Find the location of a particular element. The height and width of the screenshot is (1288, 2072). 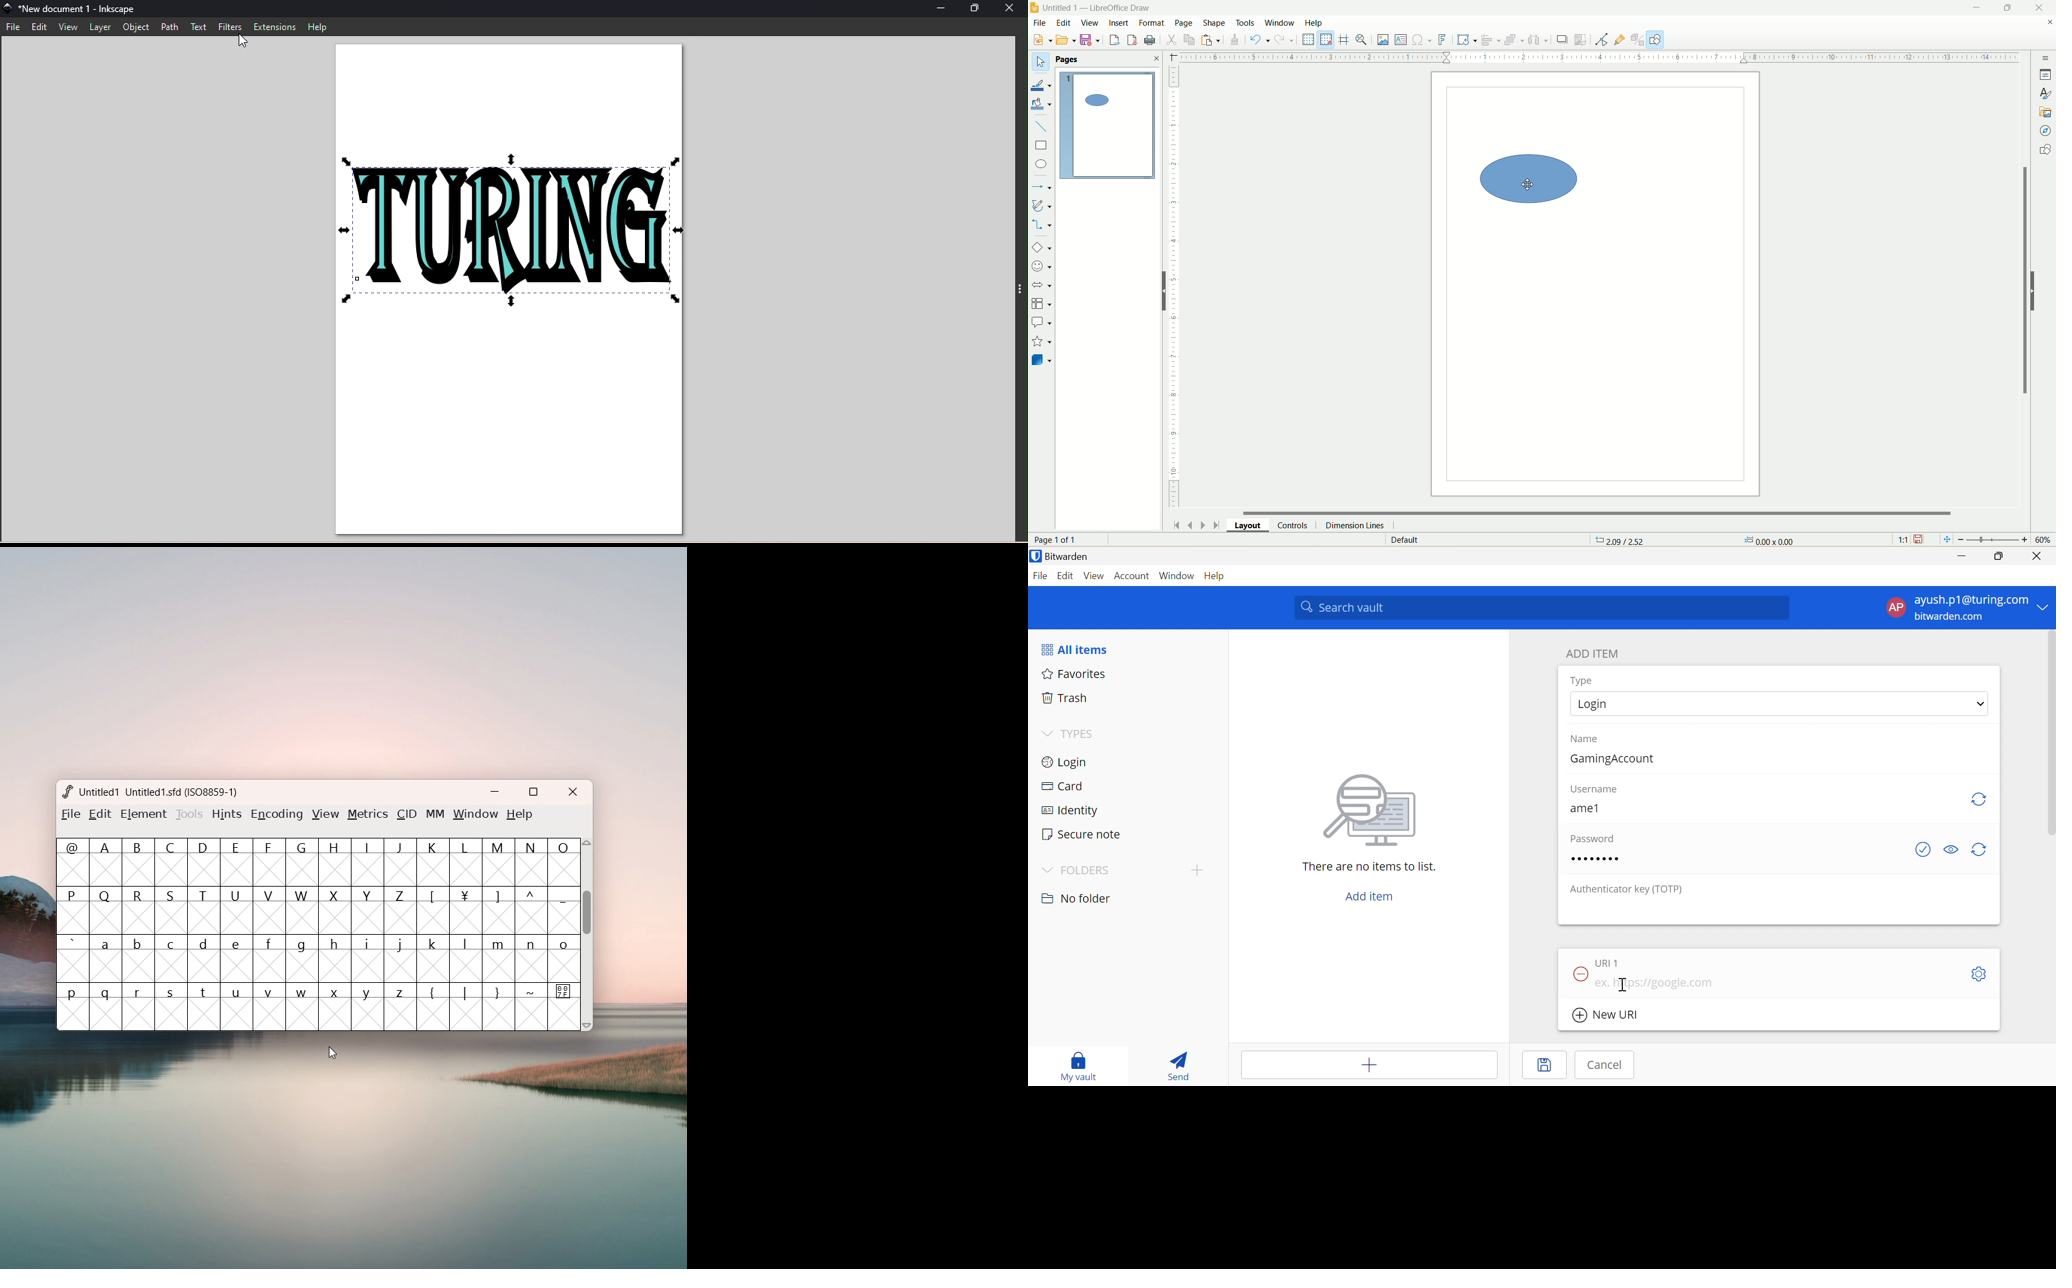

window is located at coordinates (1280, 24).